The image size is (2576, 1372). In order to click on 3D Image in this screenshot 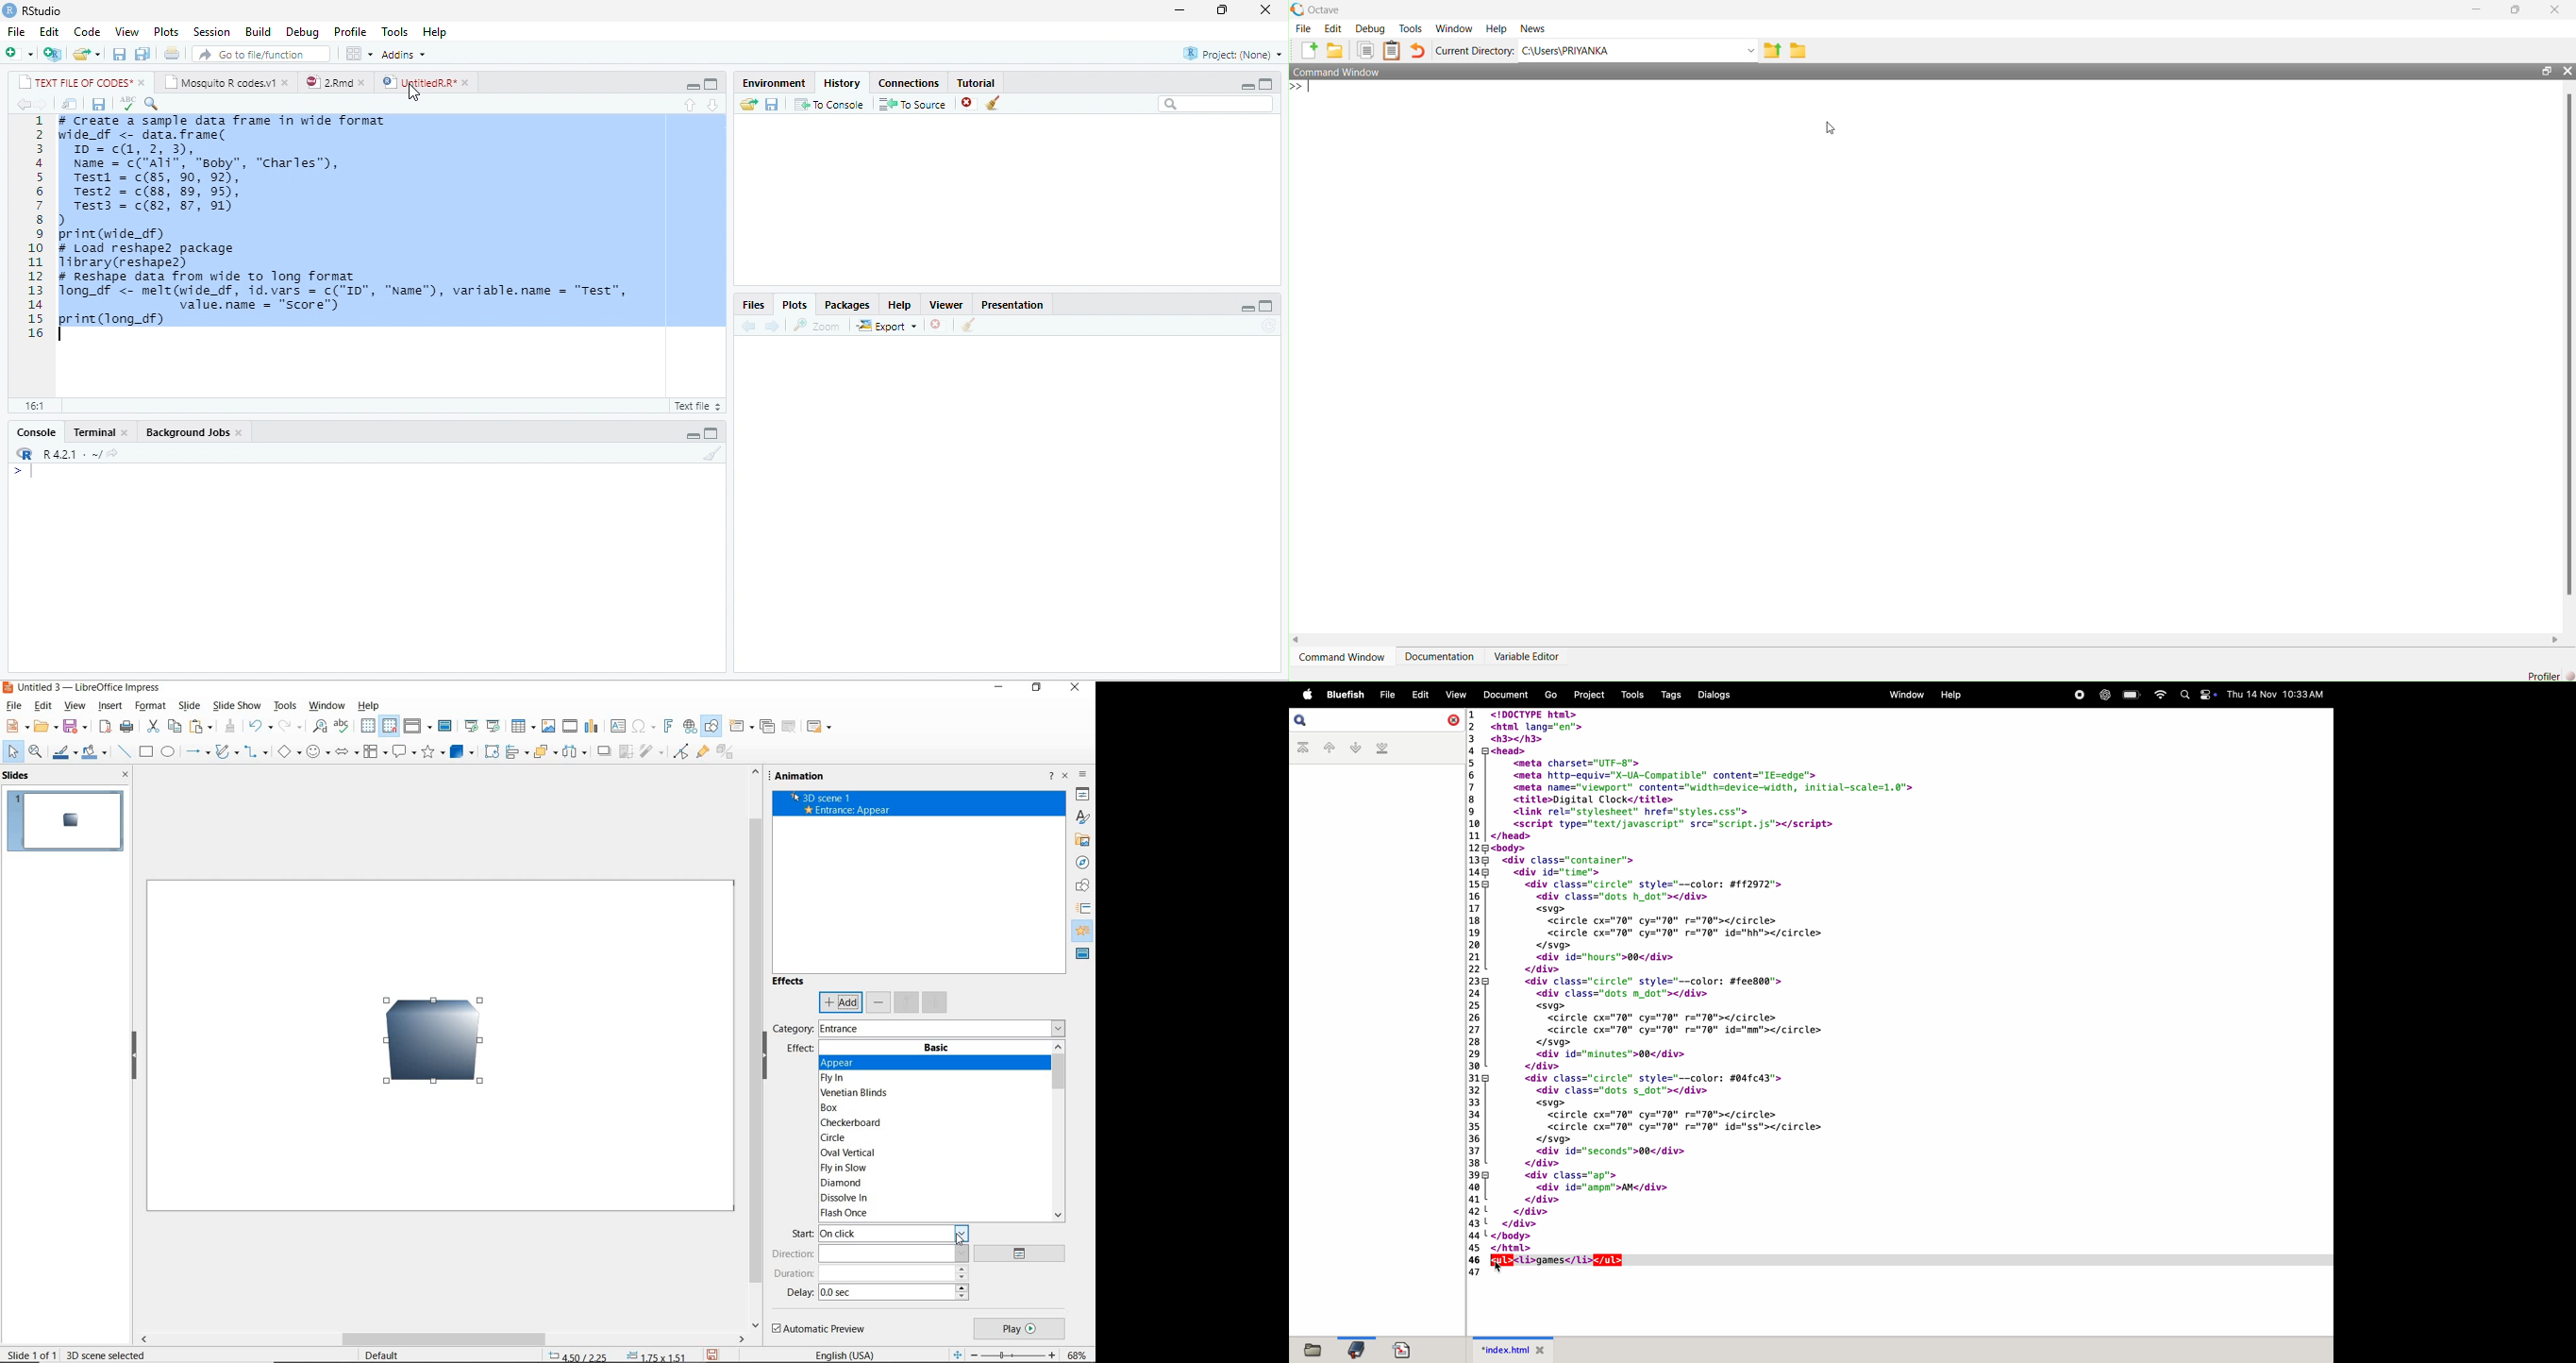, I will do `click(425, 1048)`.